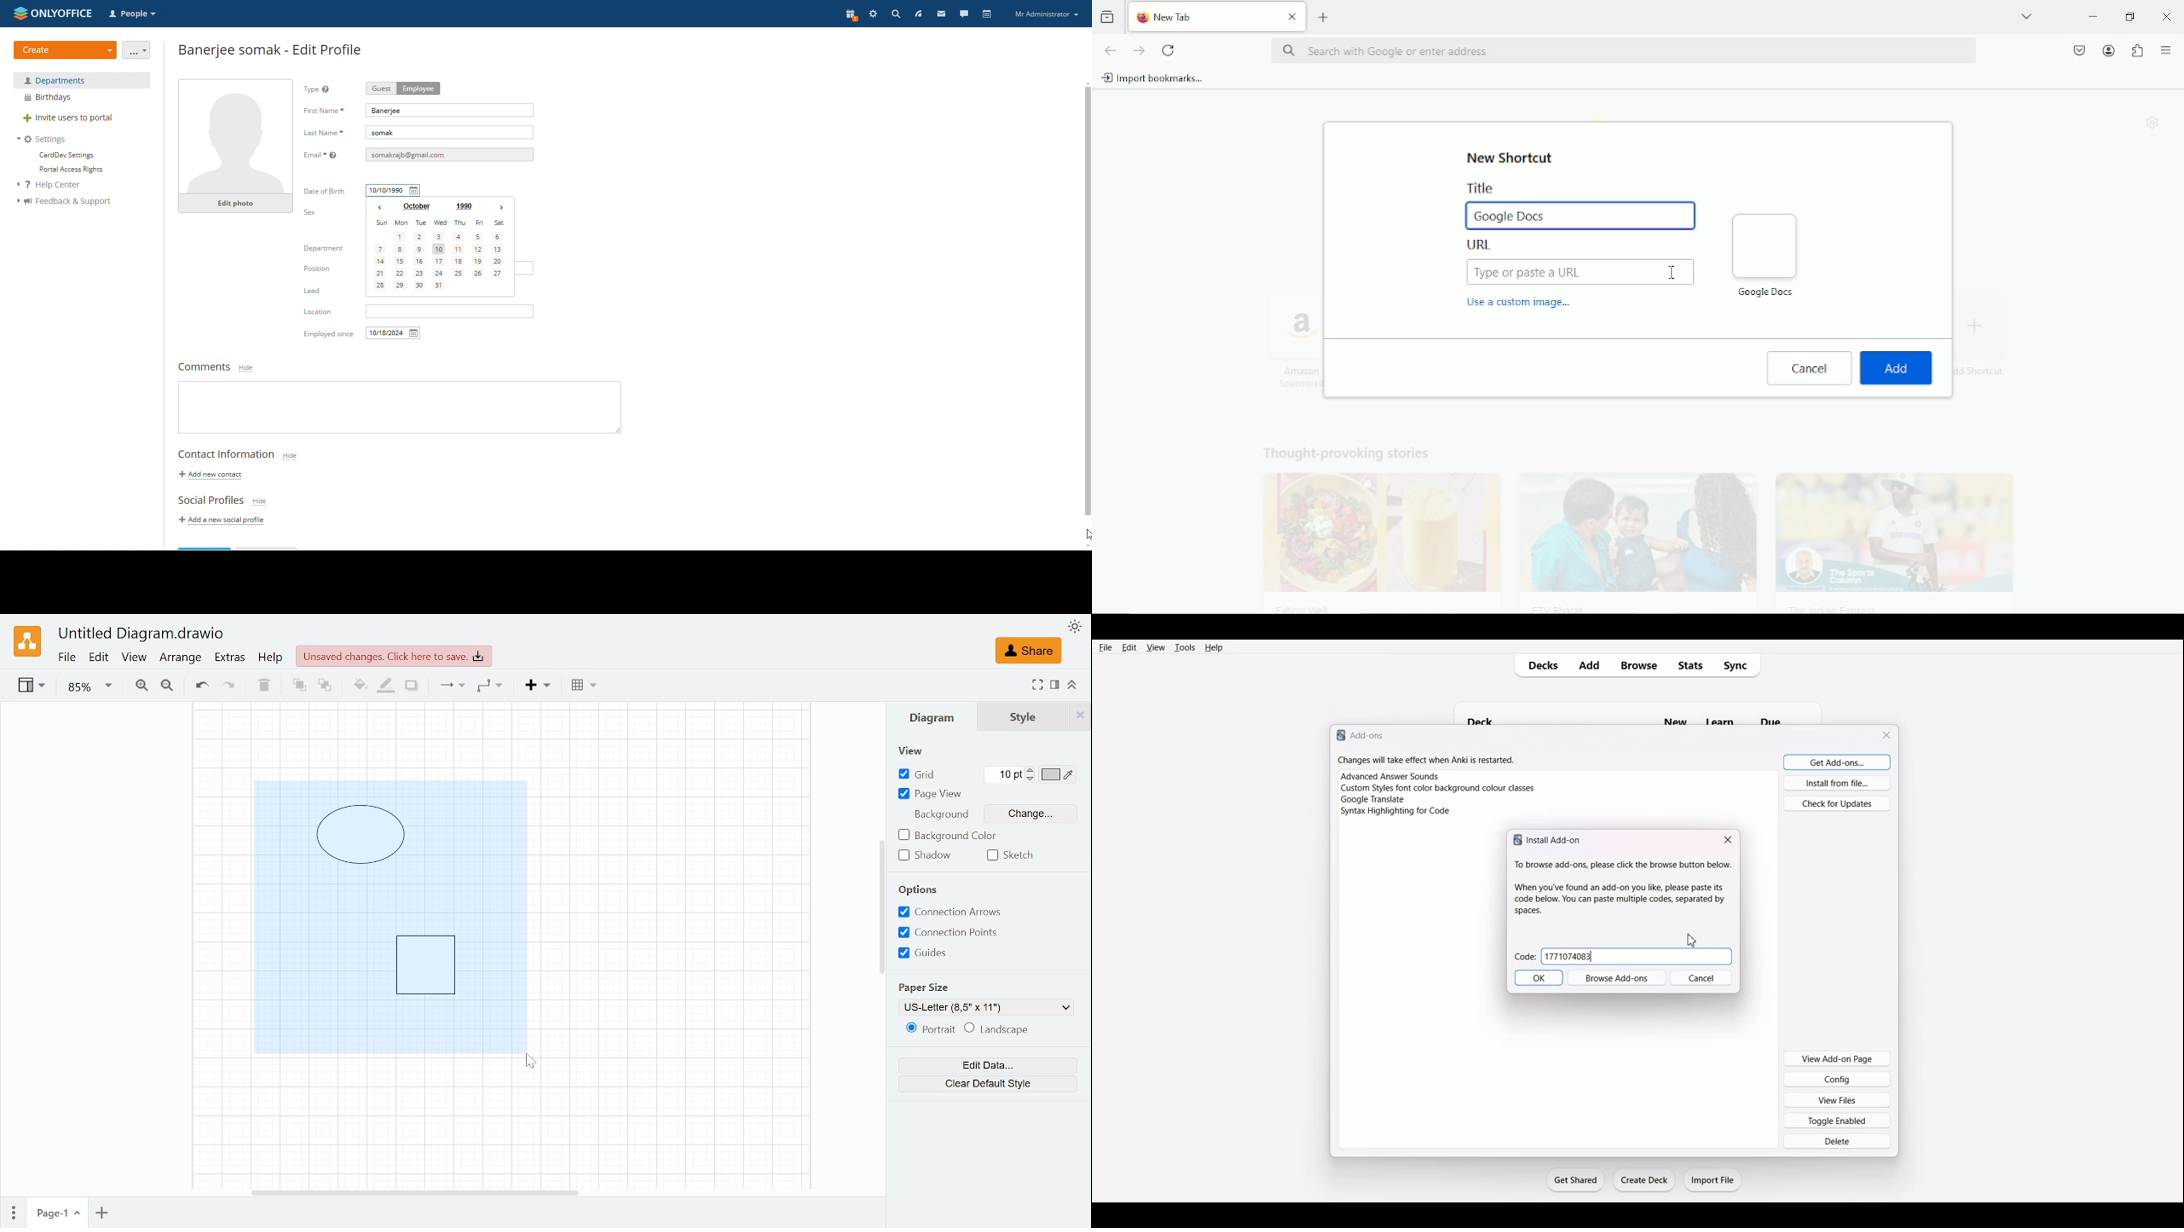  What do you see at coordinates (2078, 49) in the screenshot?
I see `save to pocket` at bounding box center [2078, 49].